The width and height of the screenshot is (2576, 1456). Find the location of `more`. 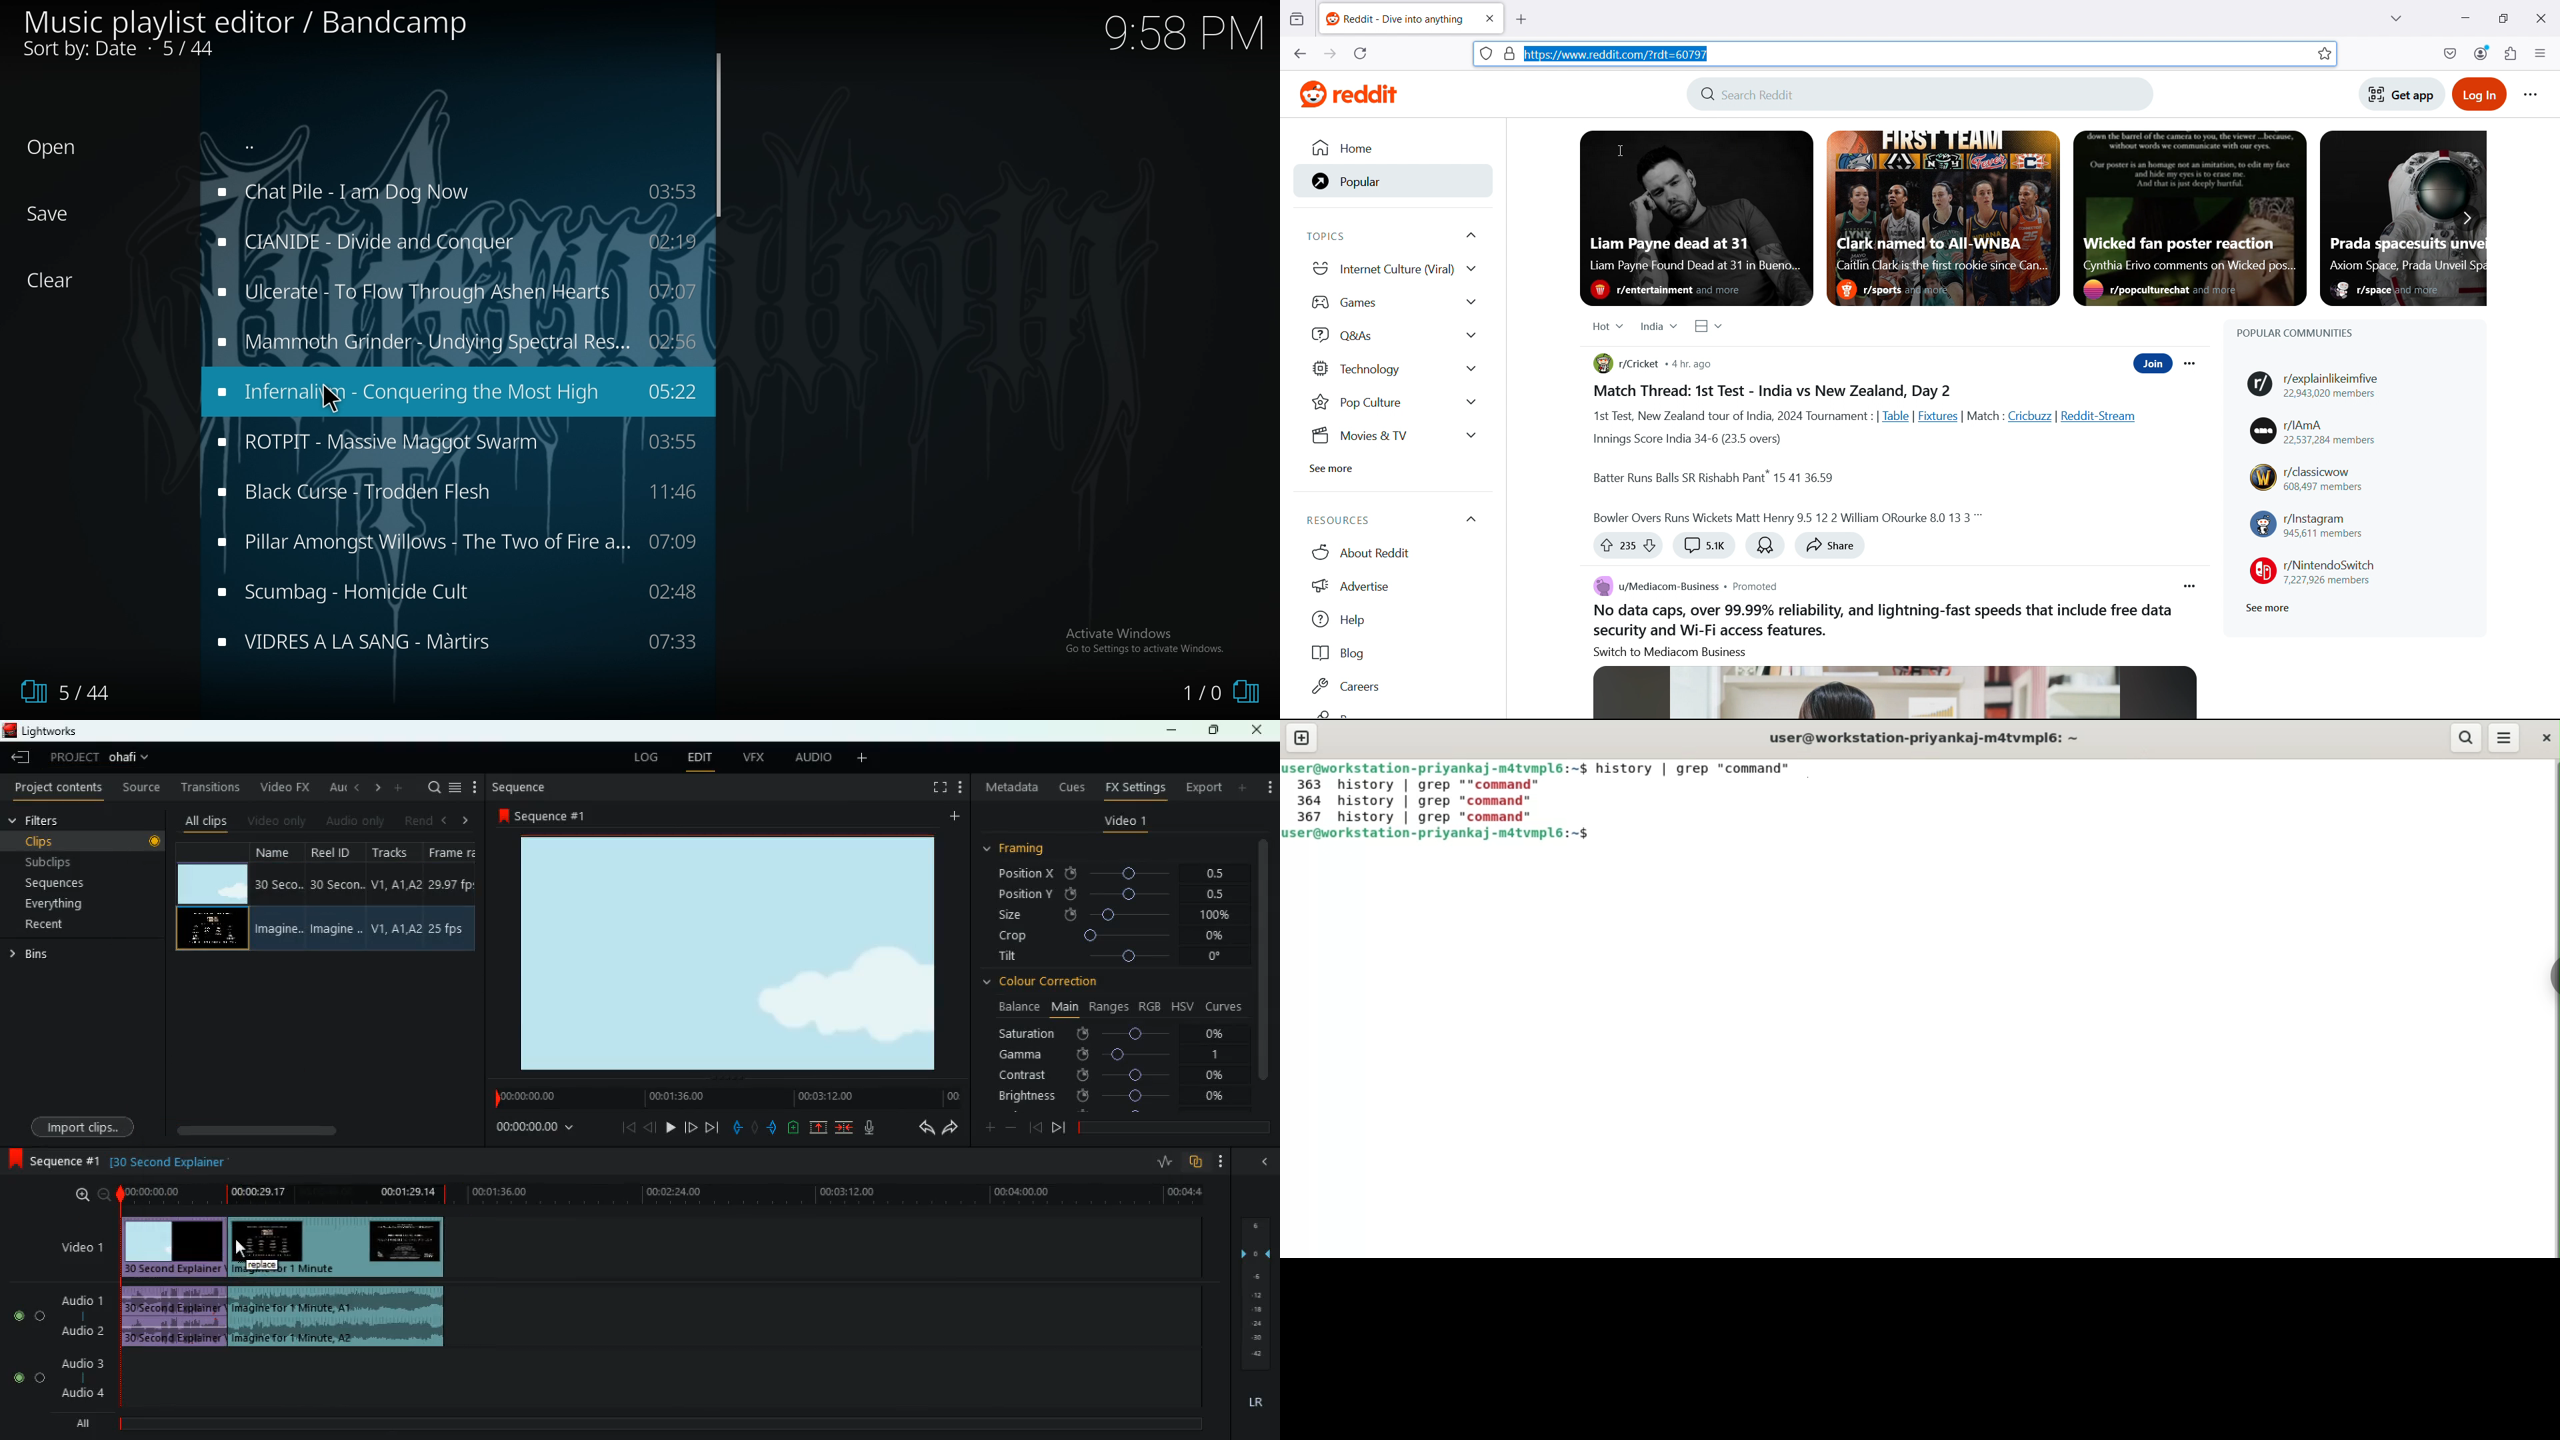

more is located at coordinates (866, 759).